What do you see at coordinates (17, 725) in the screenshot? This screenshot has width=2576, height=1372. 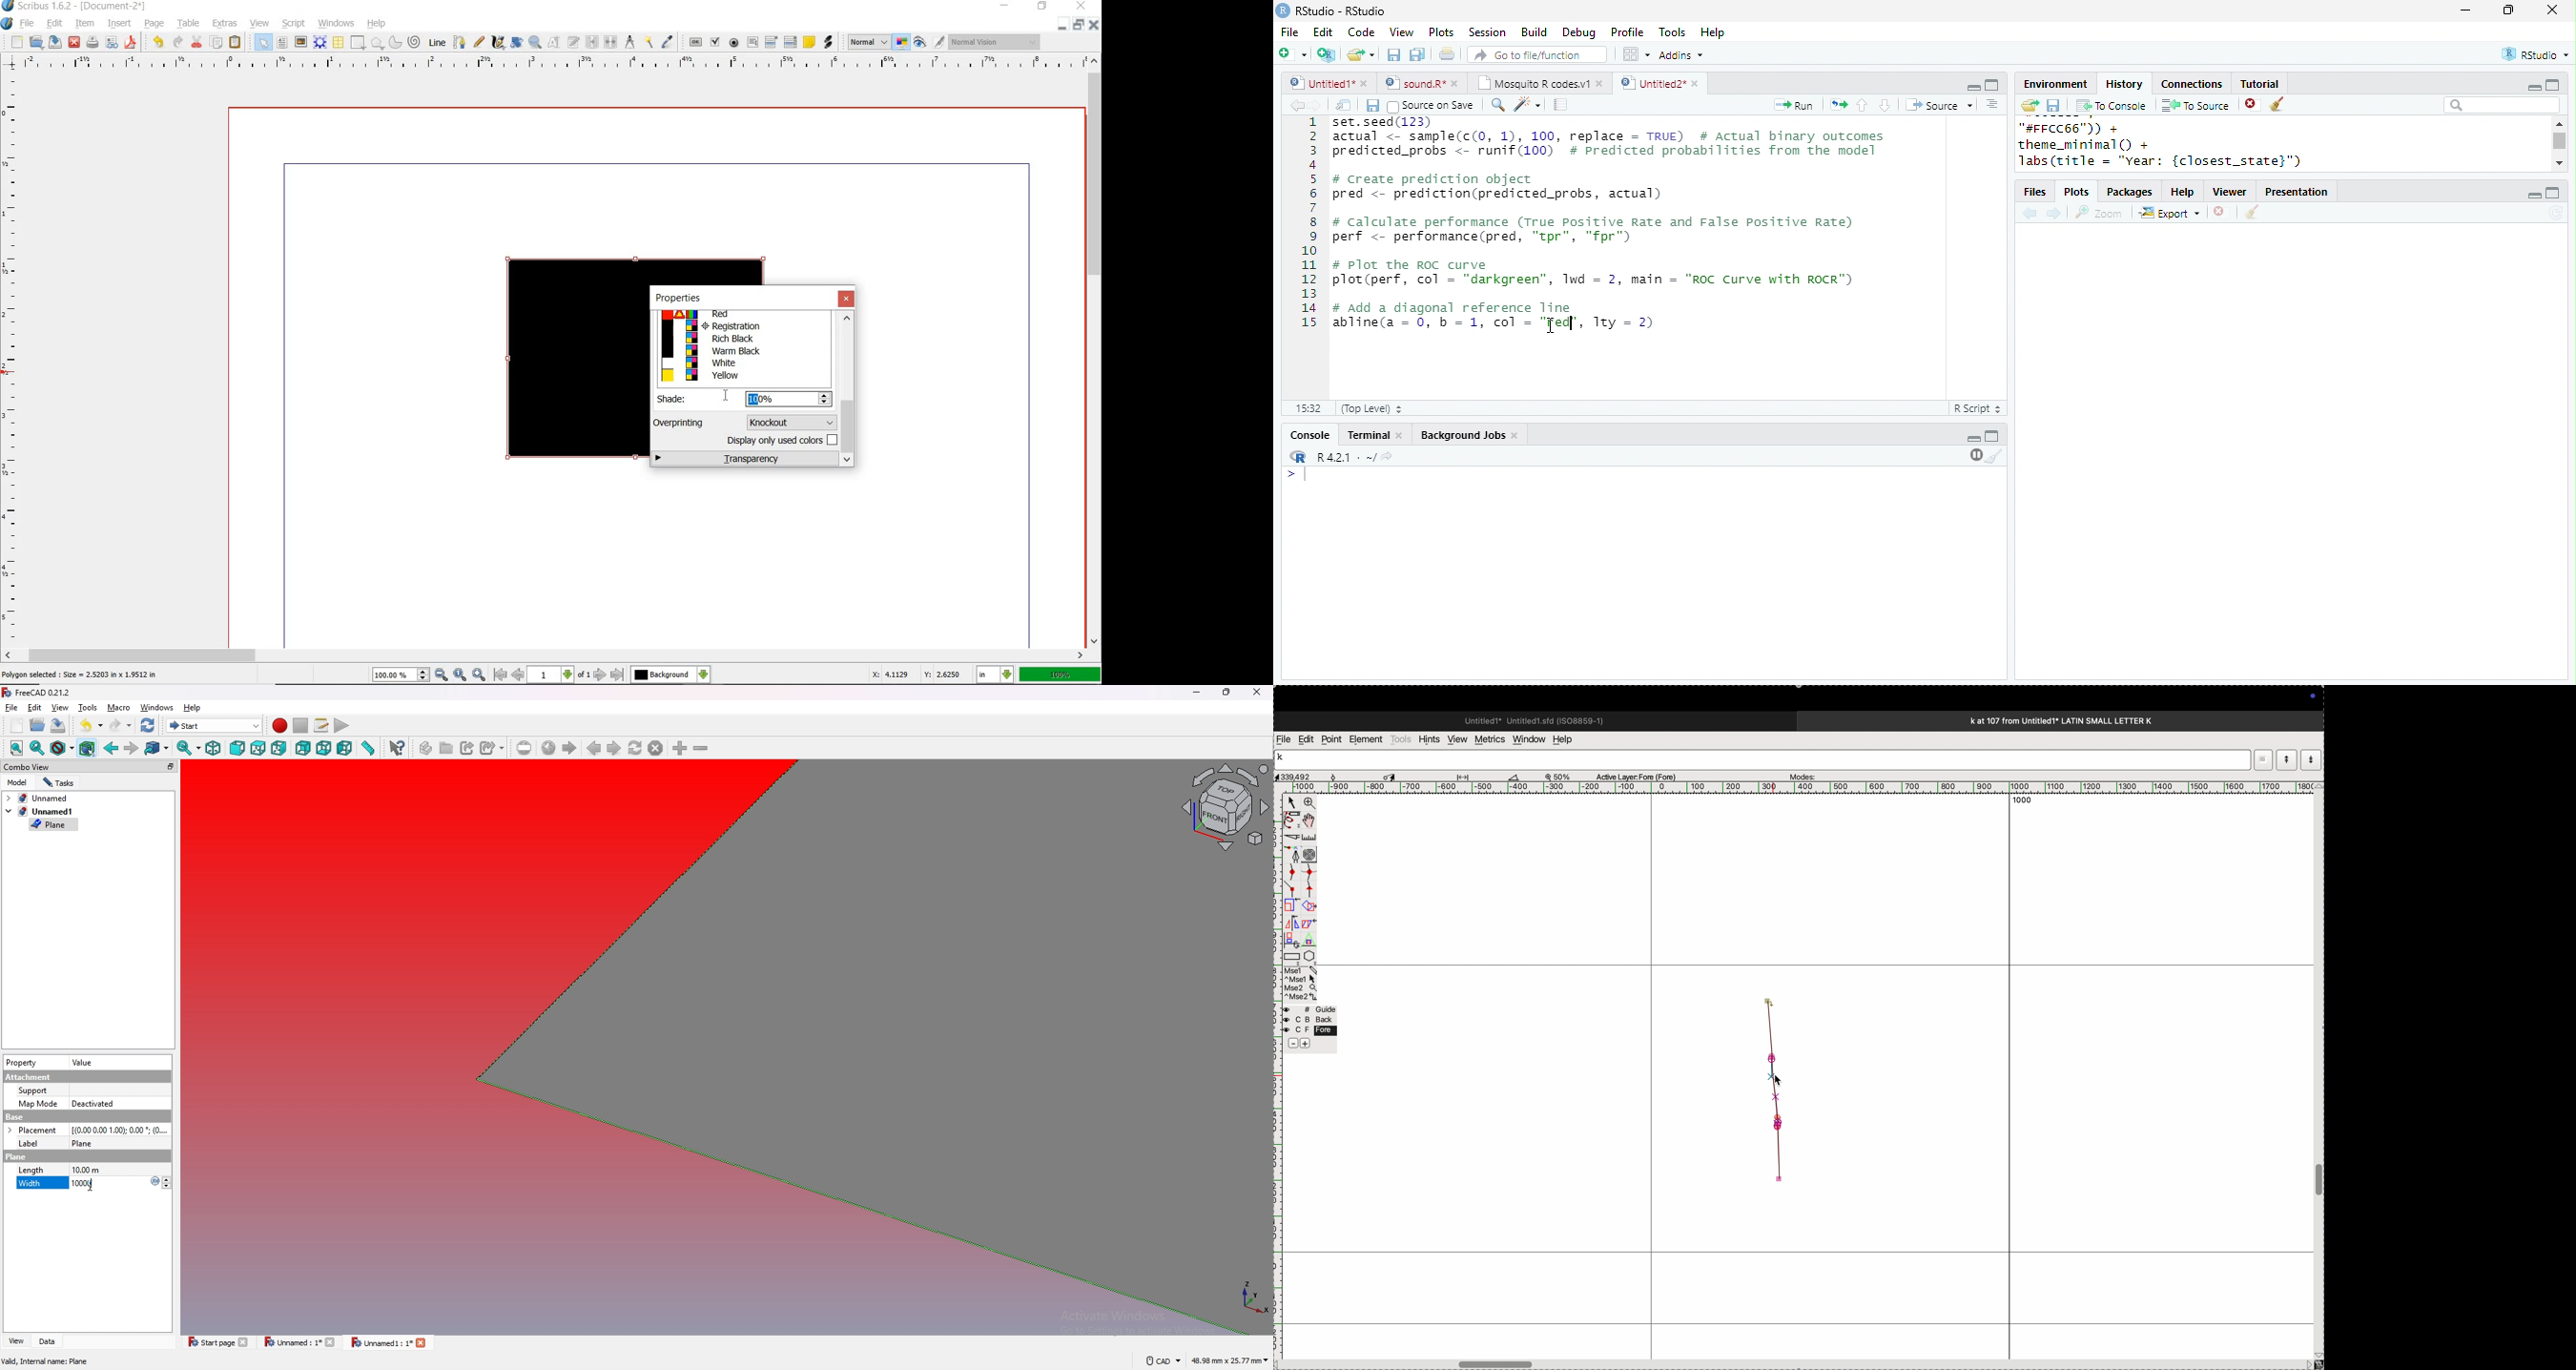 I see `new` at bounding box center [17, 725].